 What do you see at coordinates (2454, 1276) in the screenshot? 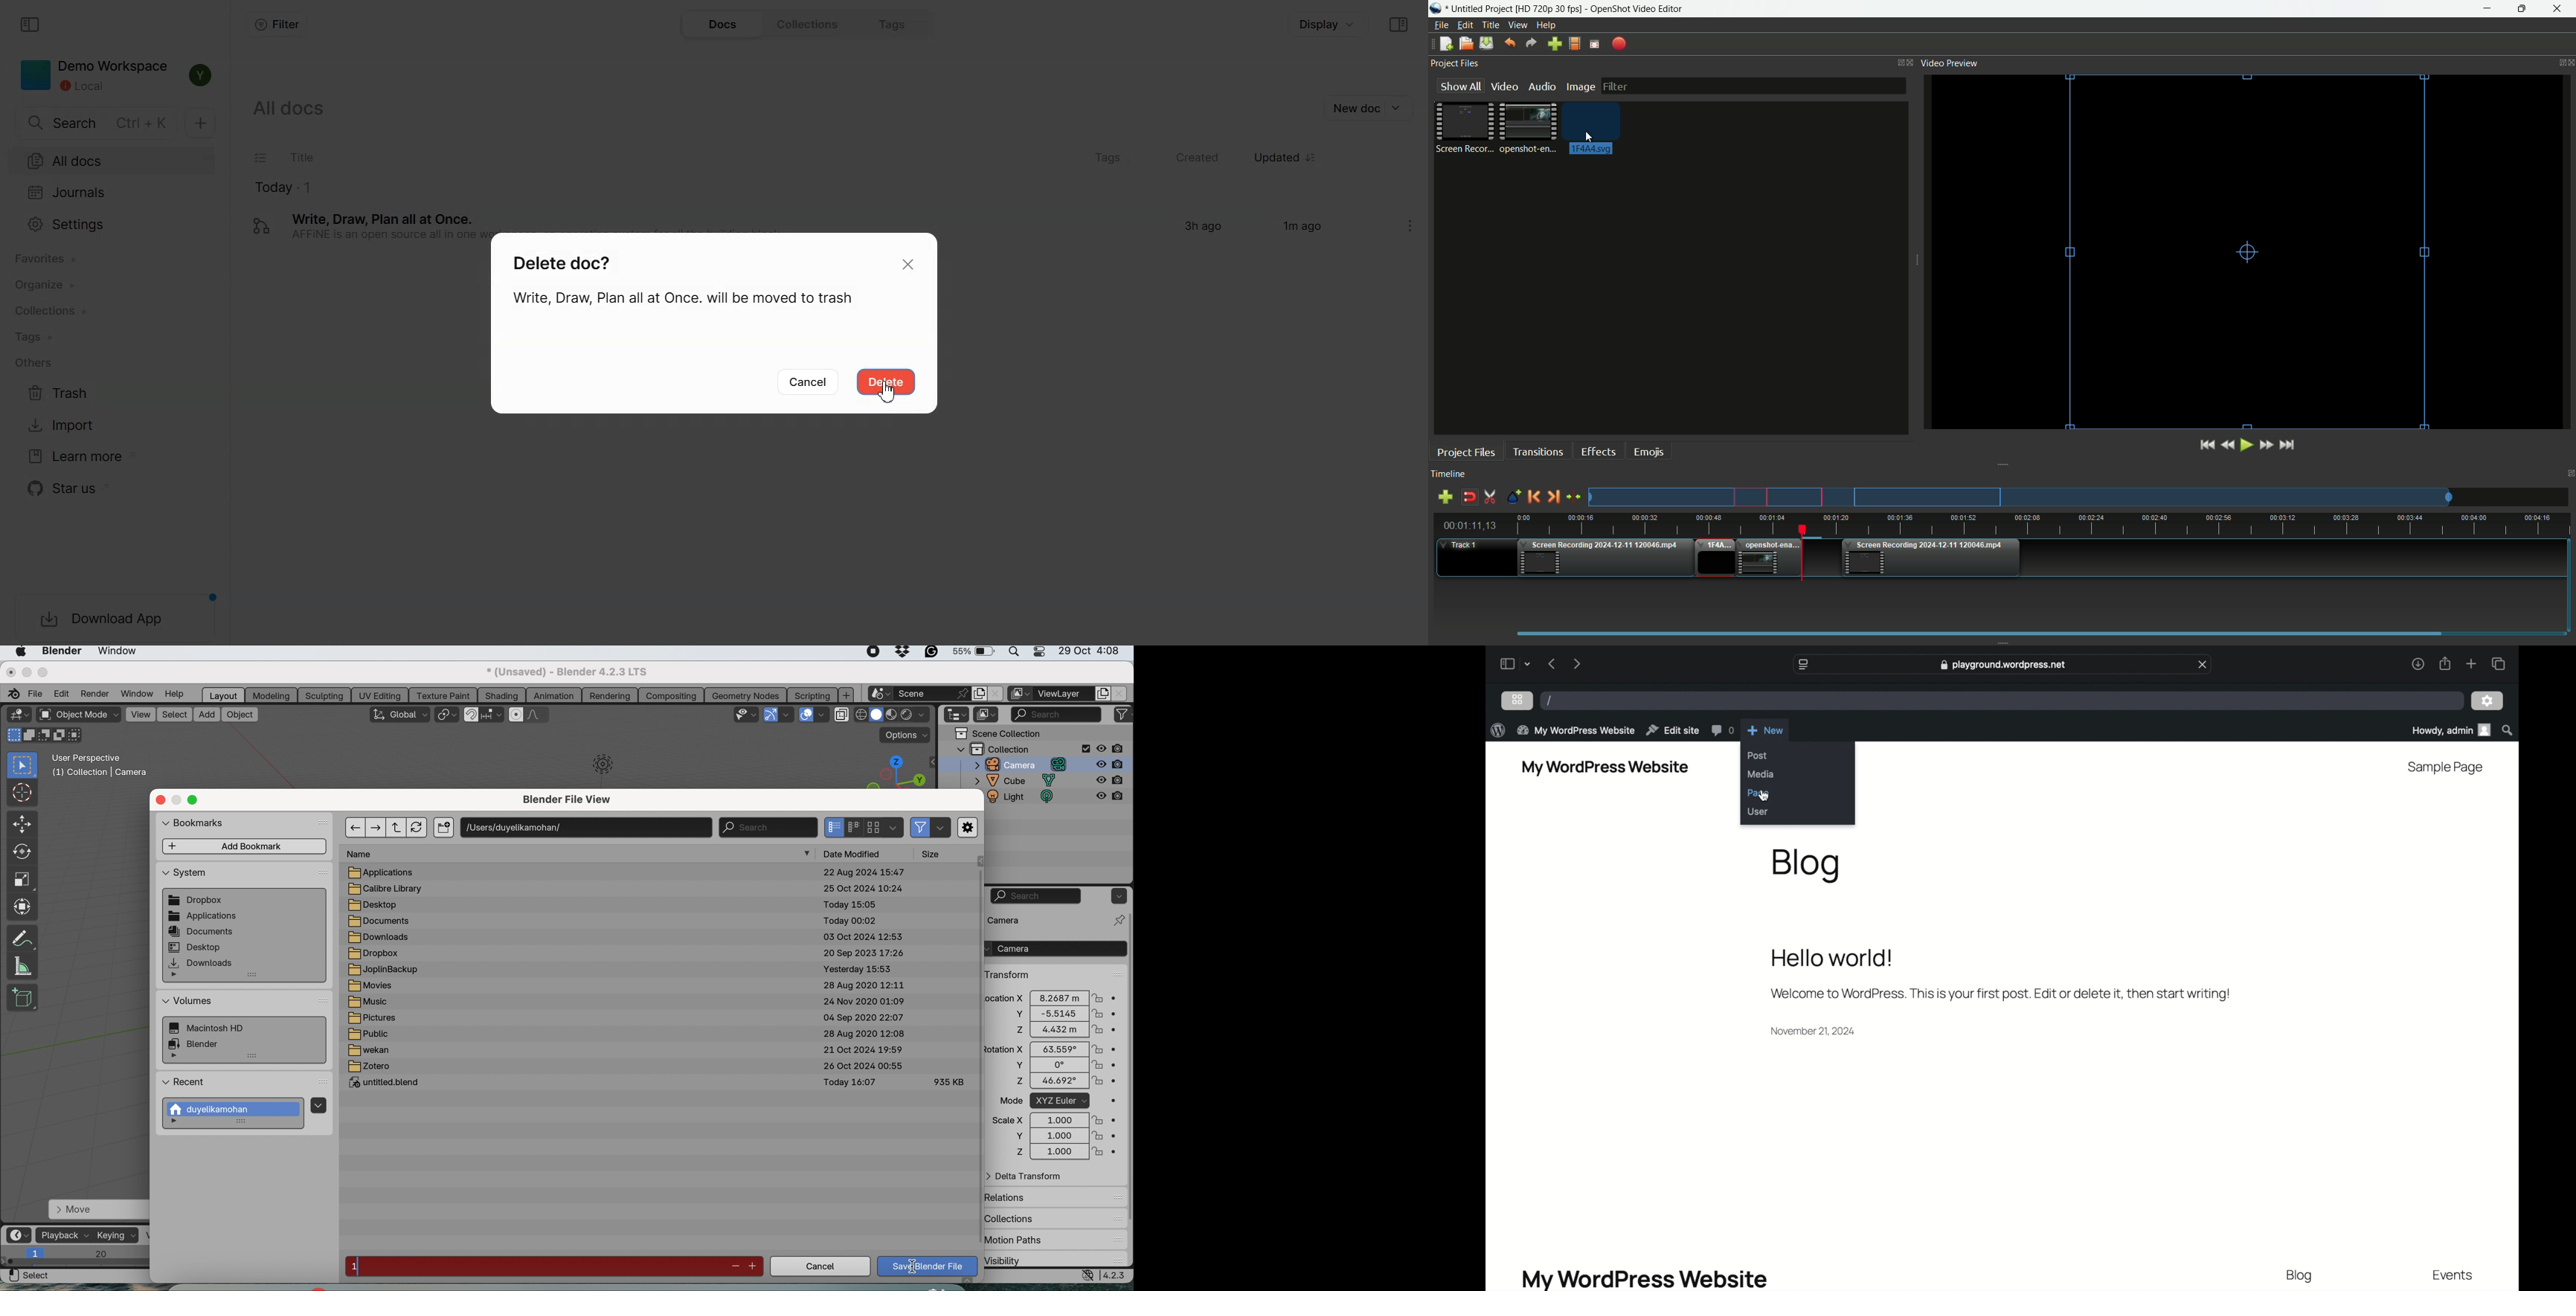
I see `events` at bounding box center [2454, 1276].